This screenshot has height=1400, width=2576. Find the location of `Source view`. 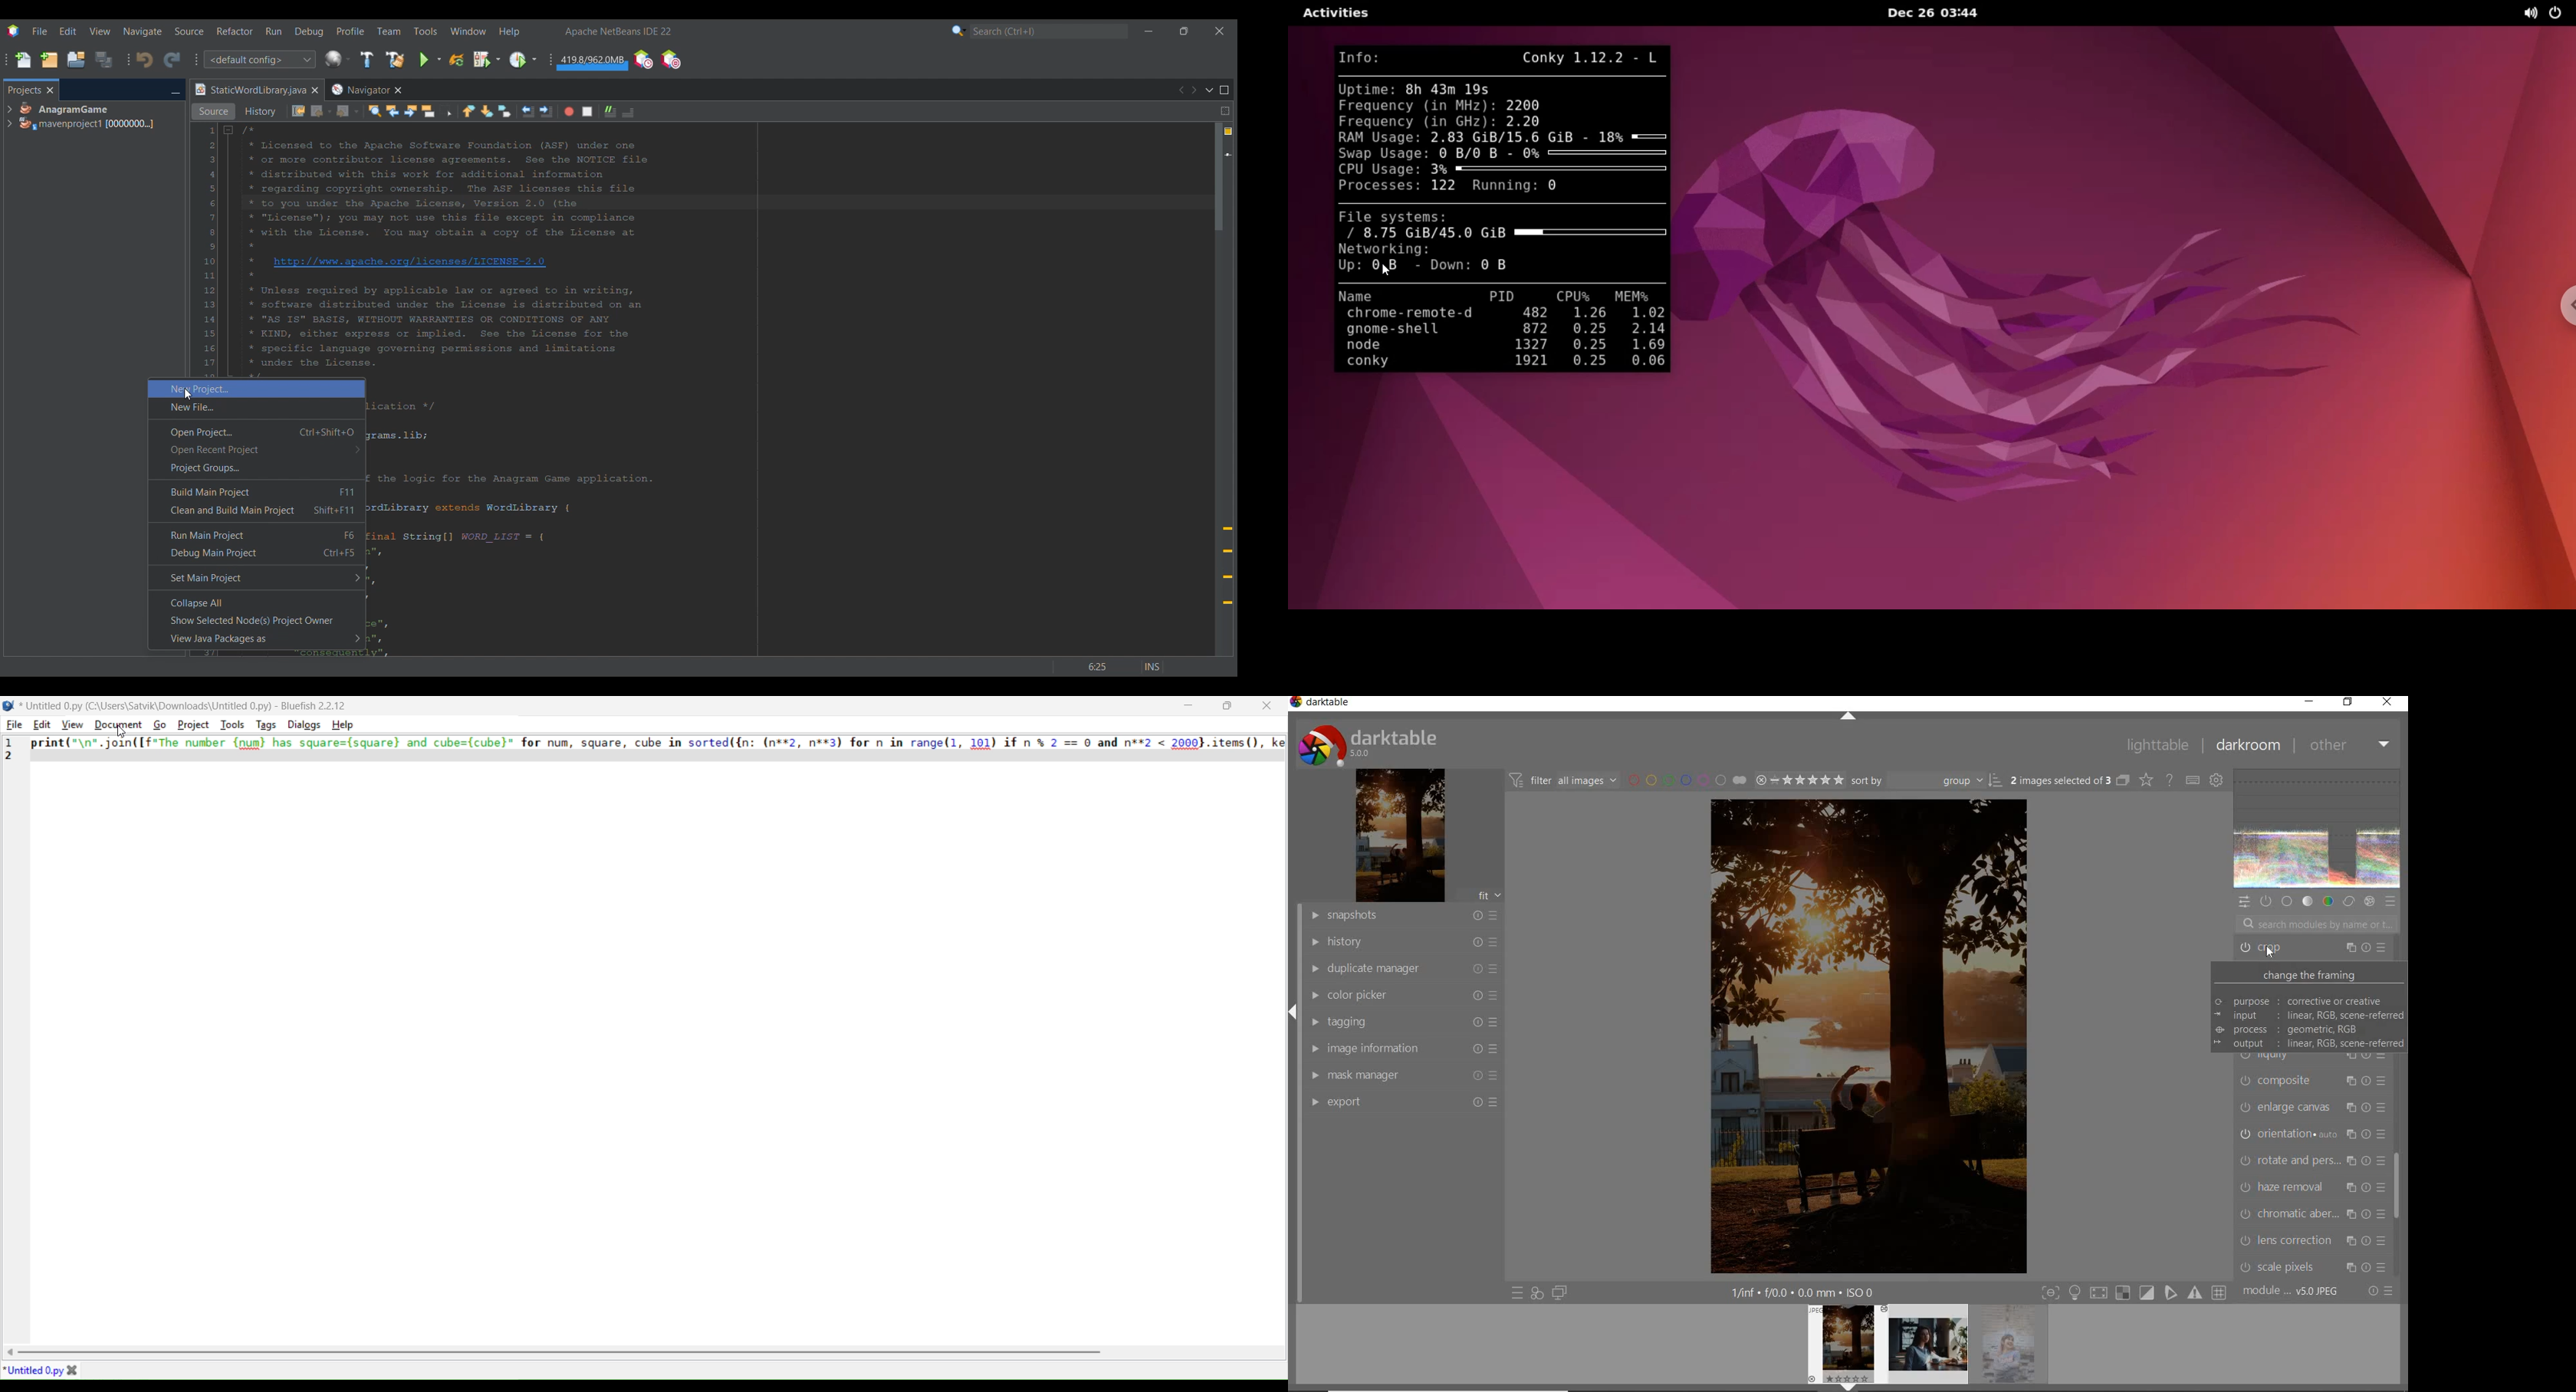

Source view is located at coordinates (213, 111).